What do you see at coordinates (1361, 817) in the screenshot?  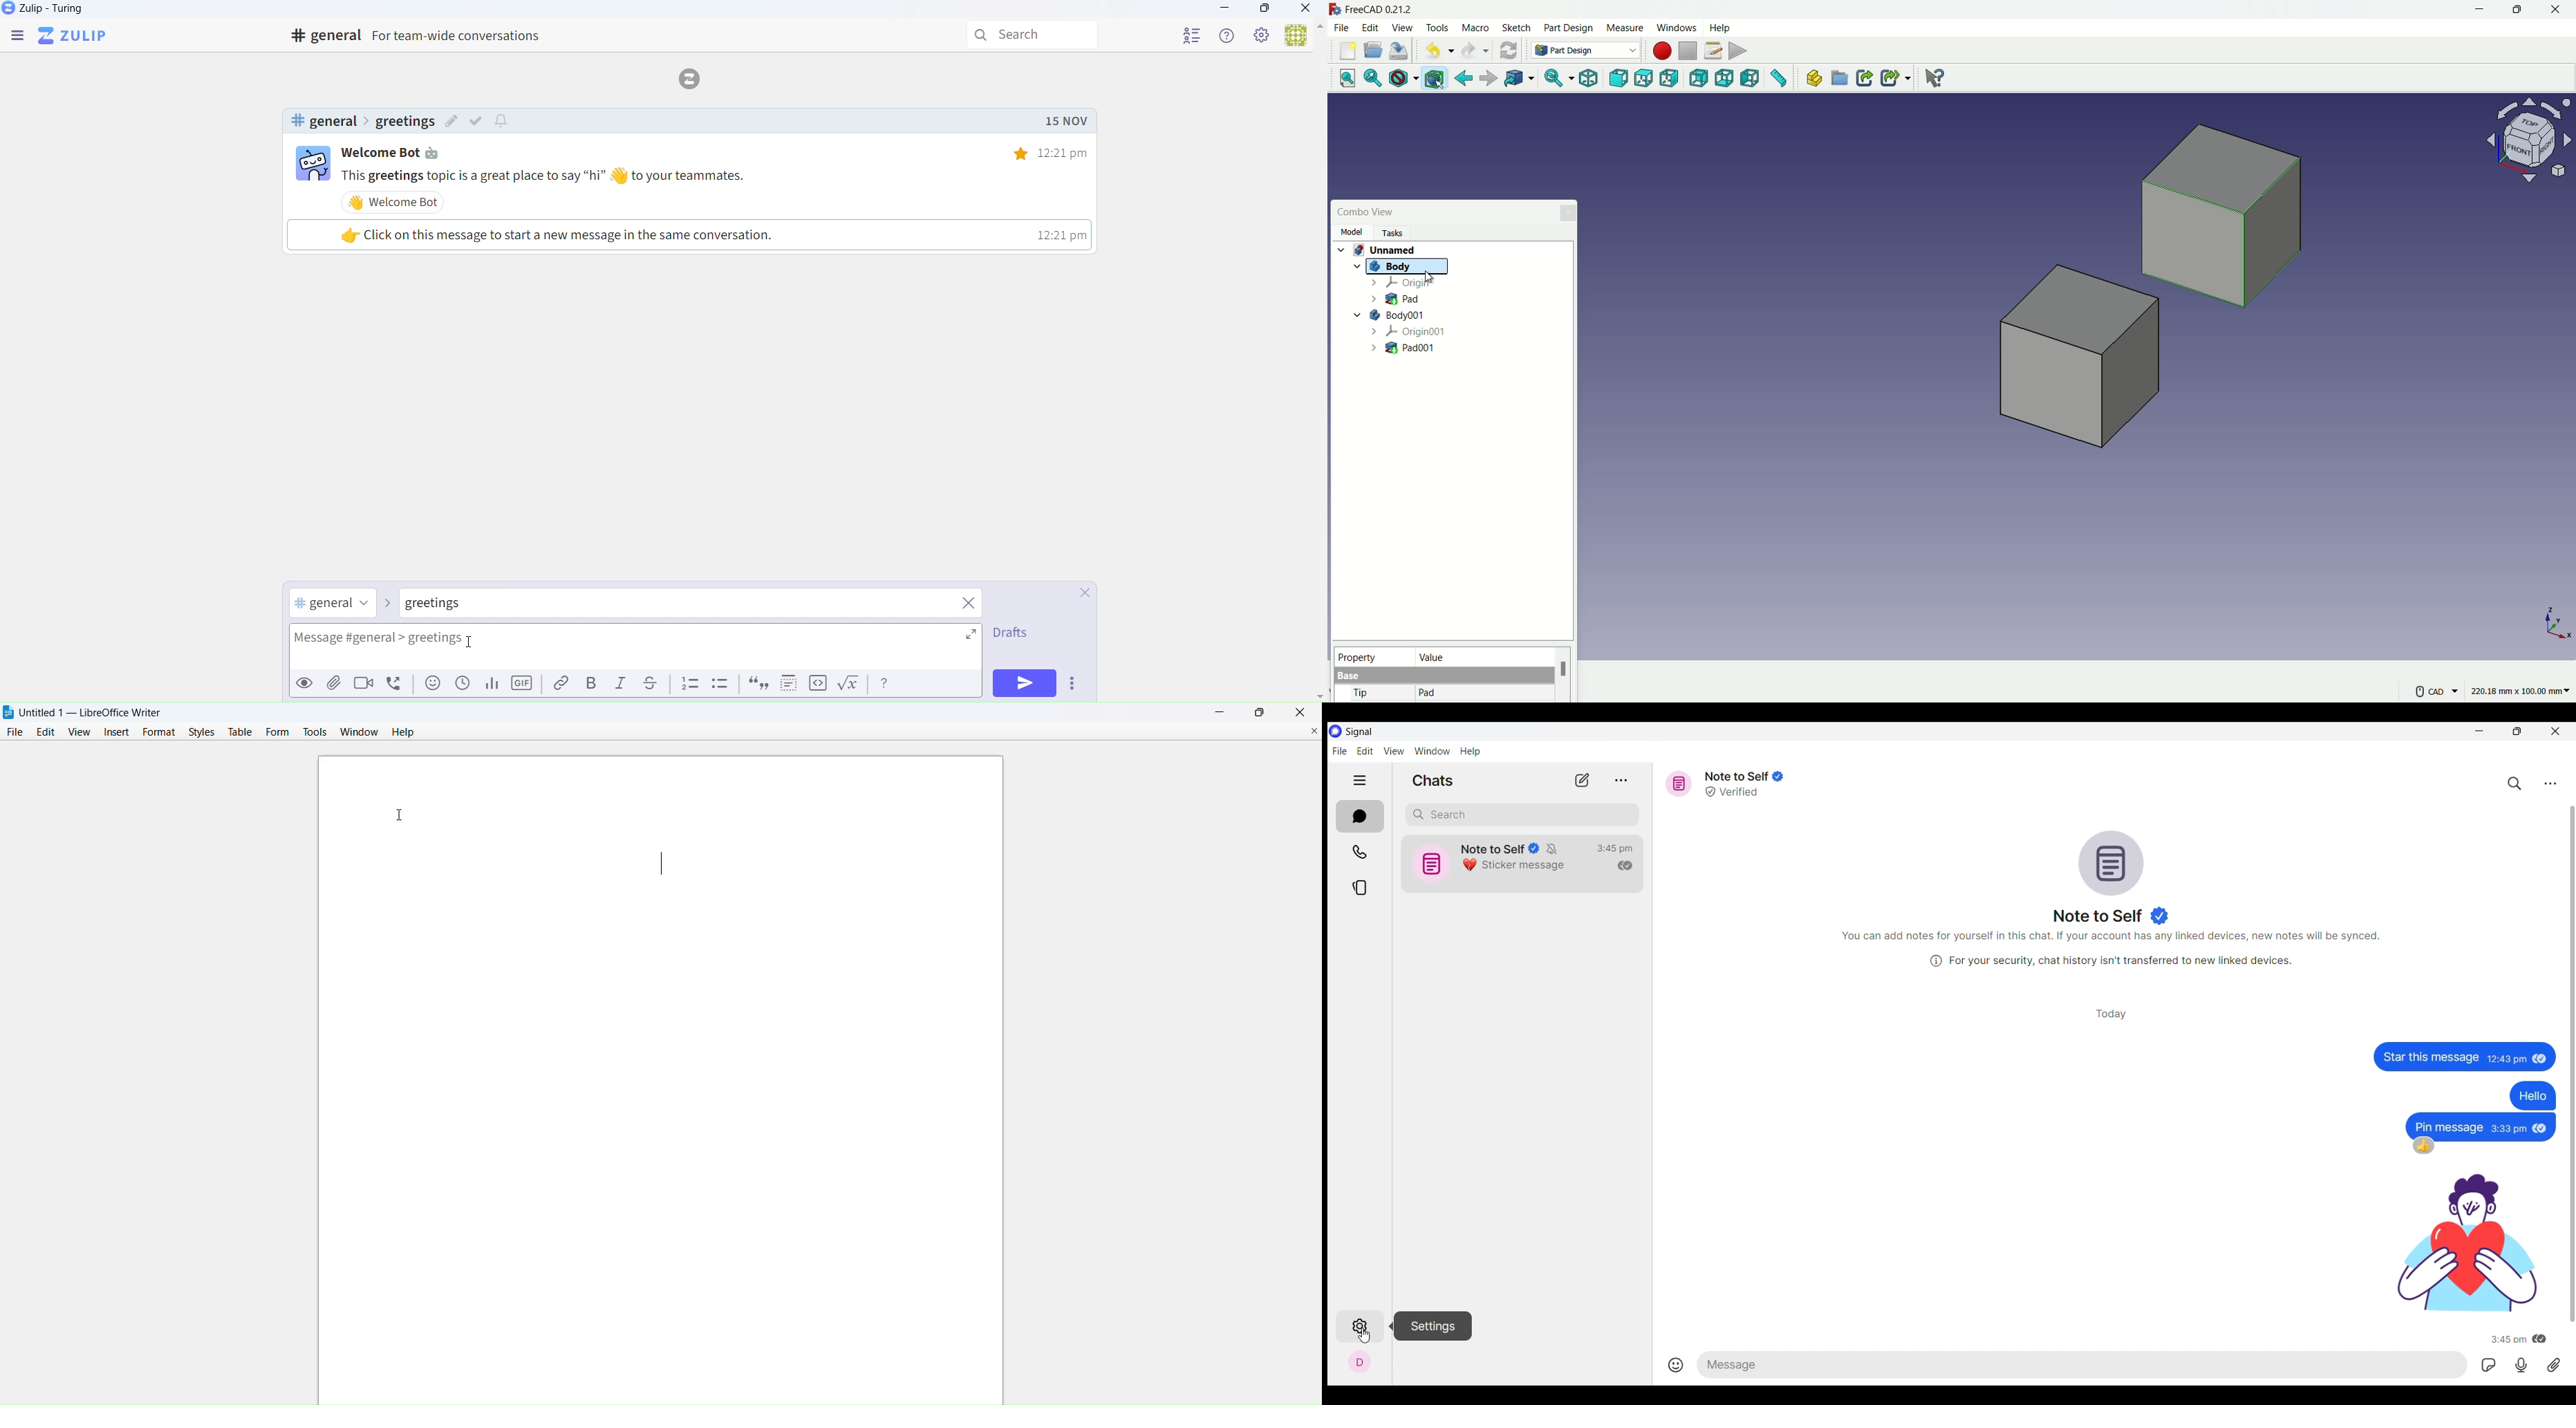 I see `Chats, current section highlighted` at bounding box center [1361, 817].